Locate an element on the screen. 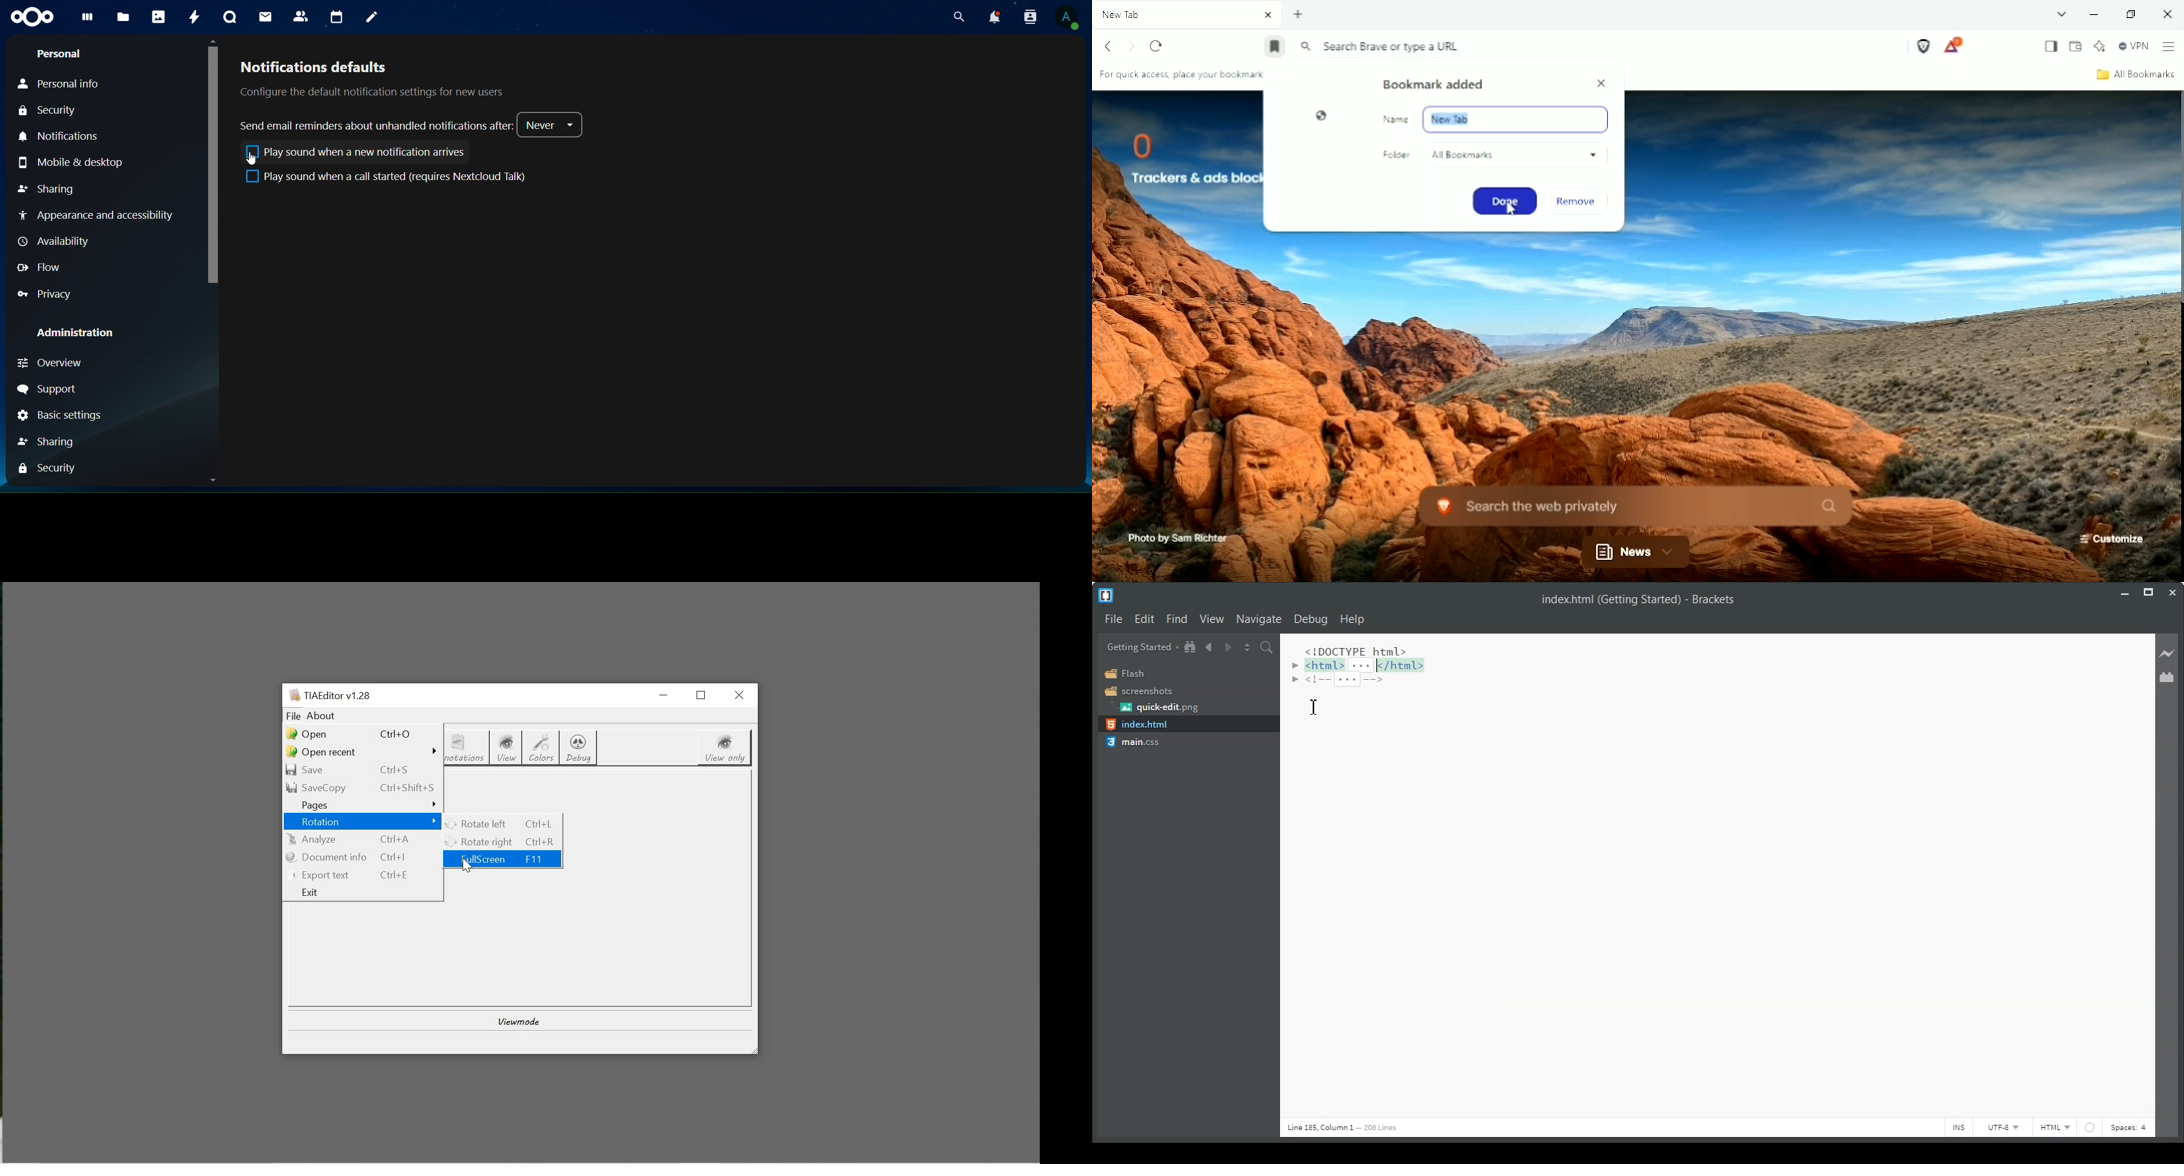  Trackers & ads blocked is located at coordinates (1187, 156).